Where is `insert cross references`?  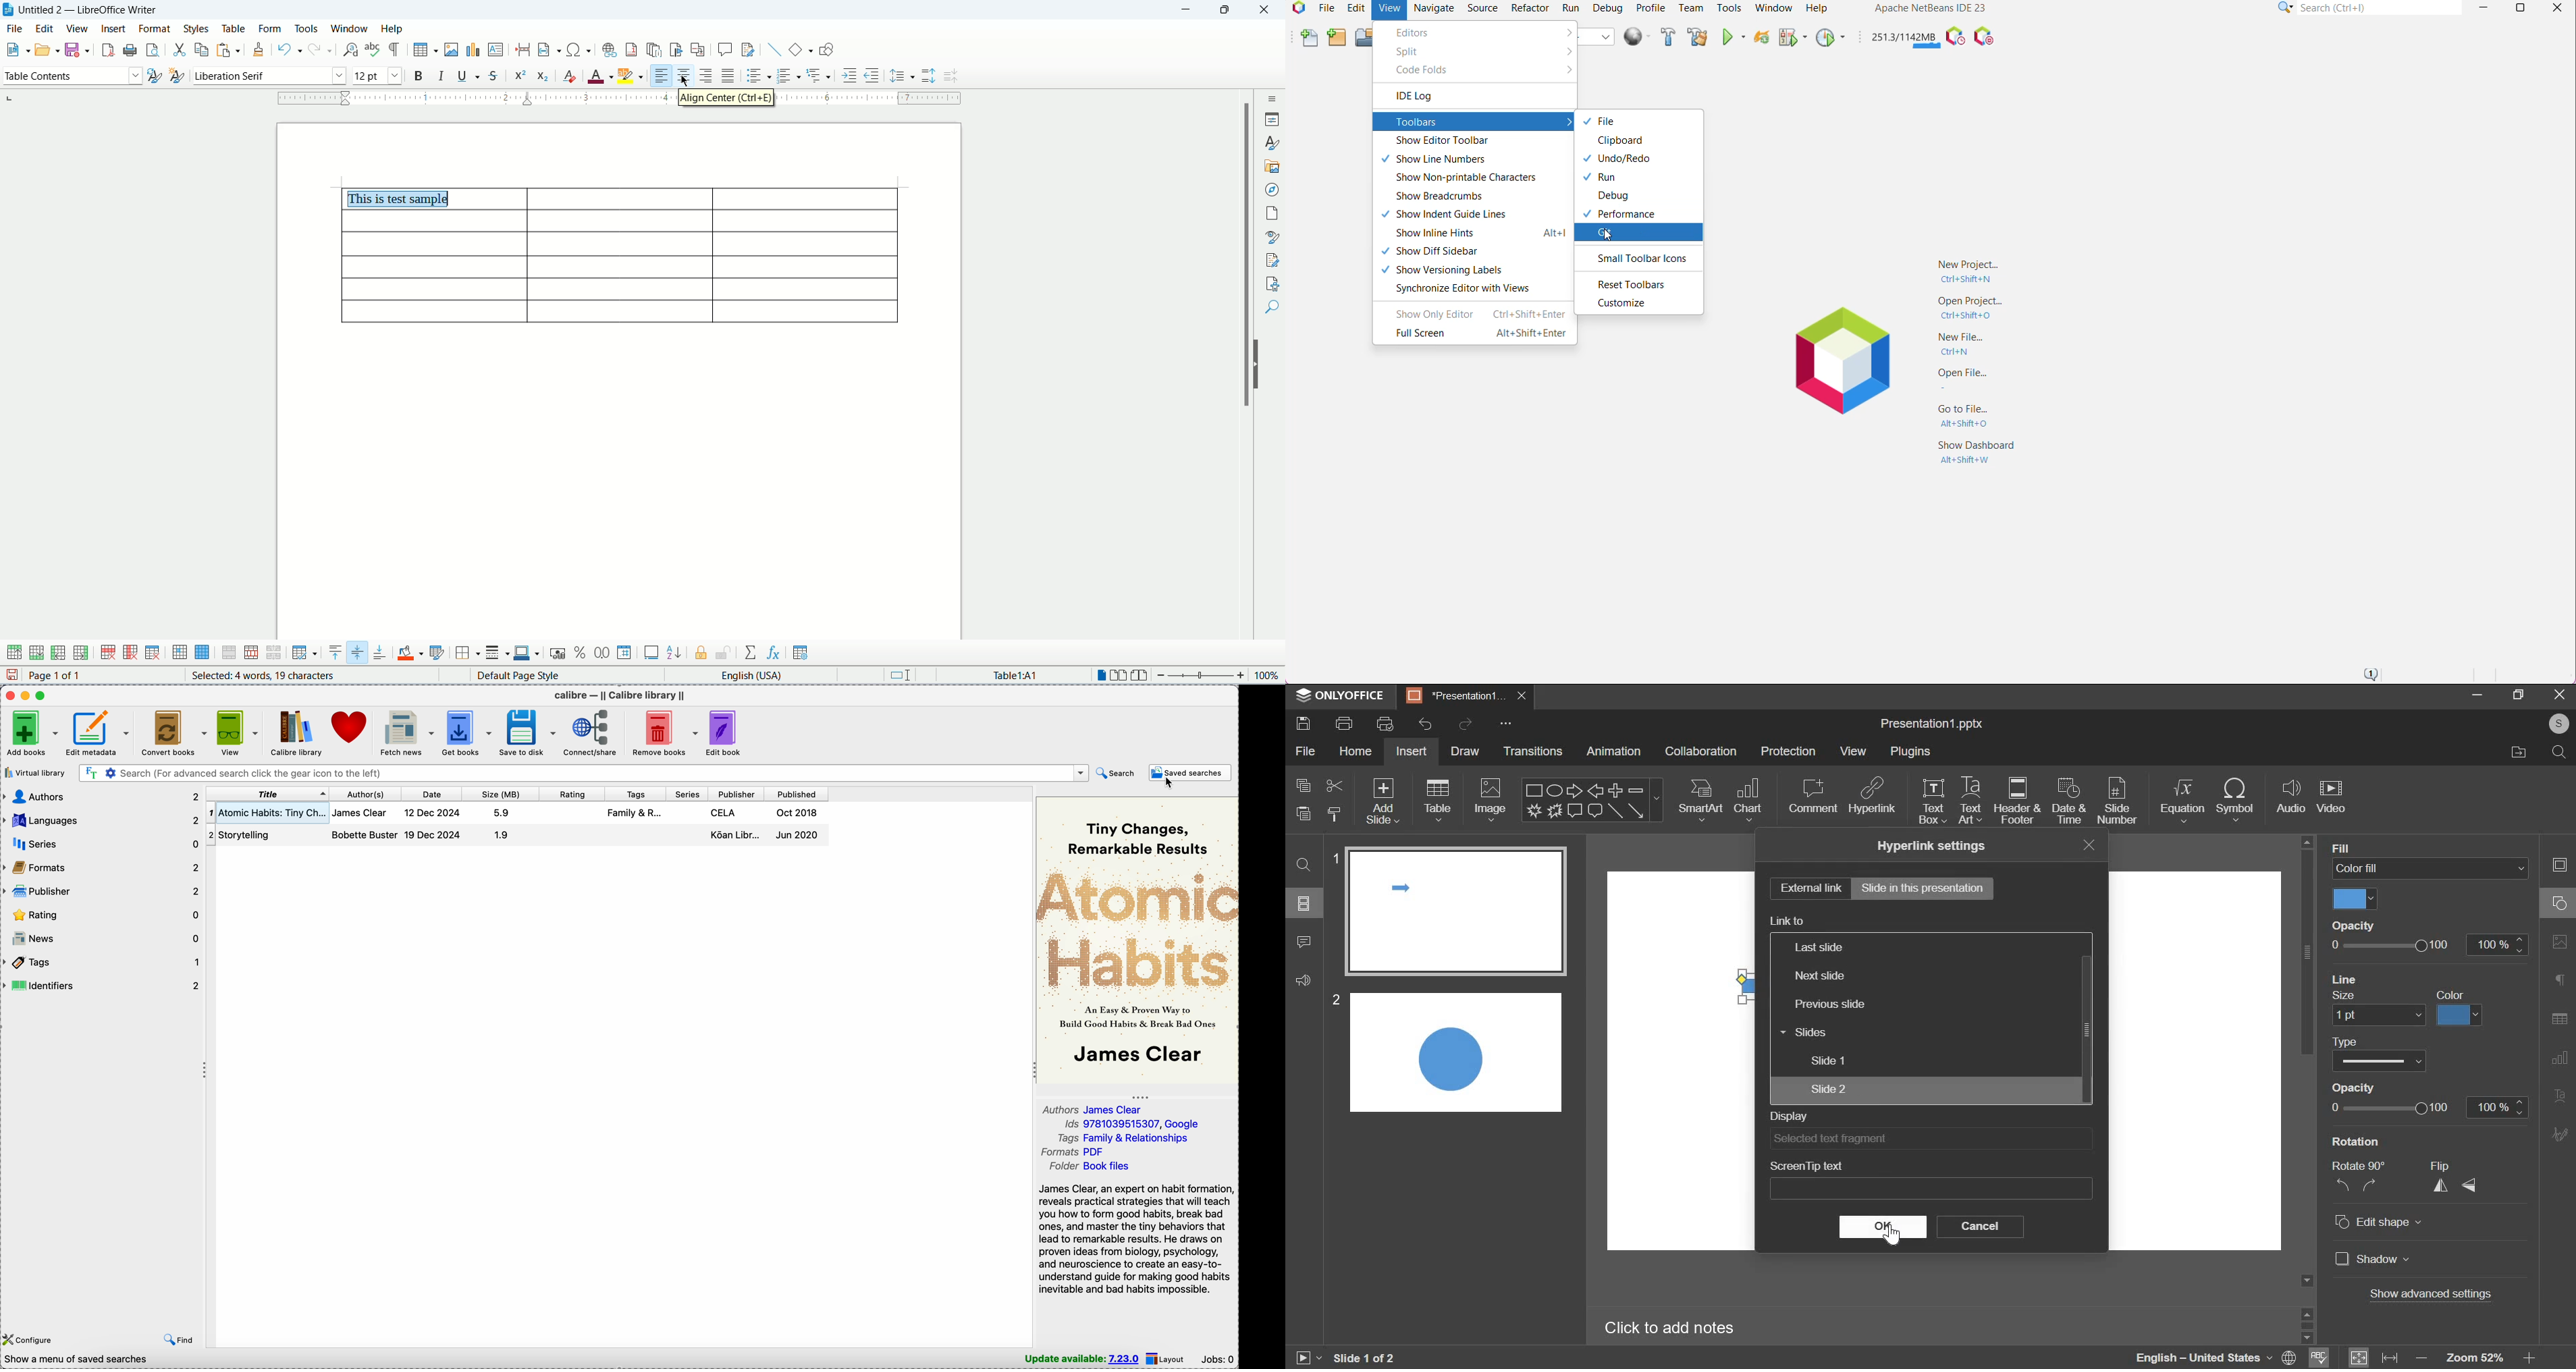
insert cross references is located at coordinates (699, 50).